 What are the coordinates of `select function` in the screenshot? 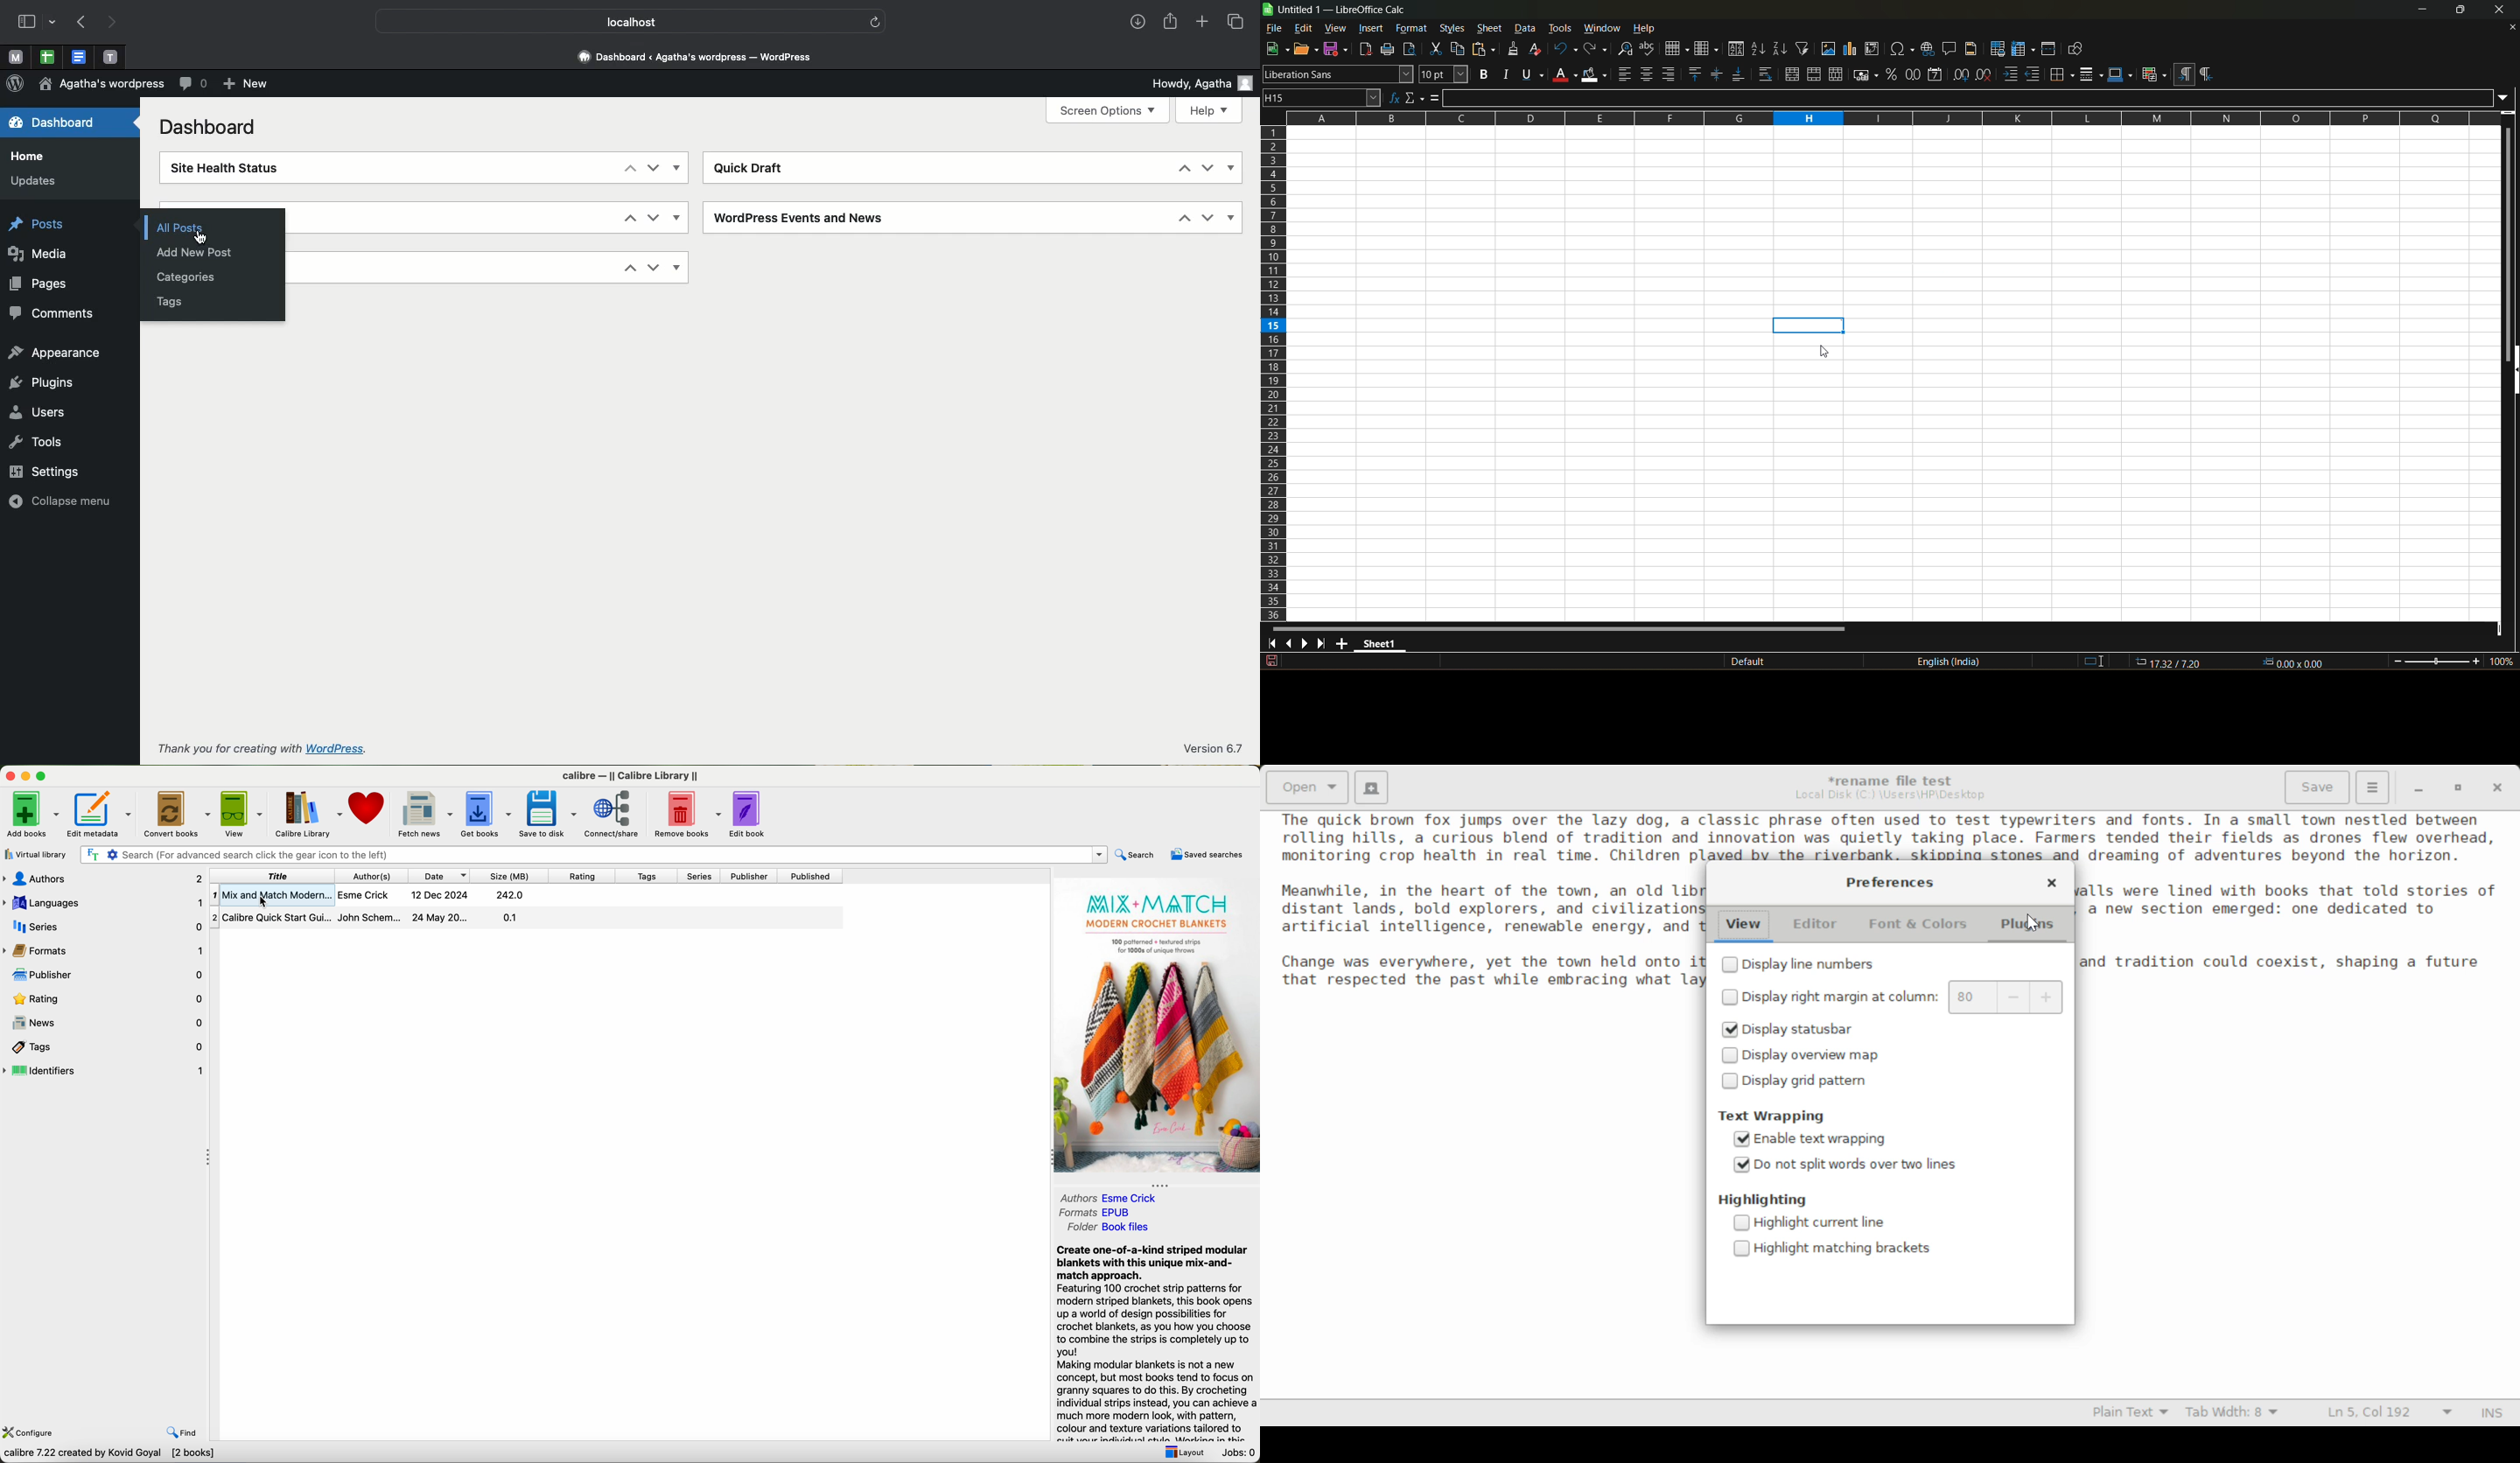 It's located at (1414, 97).